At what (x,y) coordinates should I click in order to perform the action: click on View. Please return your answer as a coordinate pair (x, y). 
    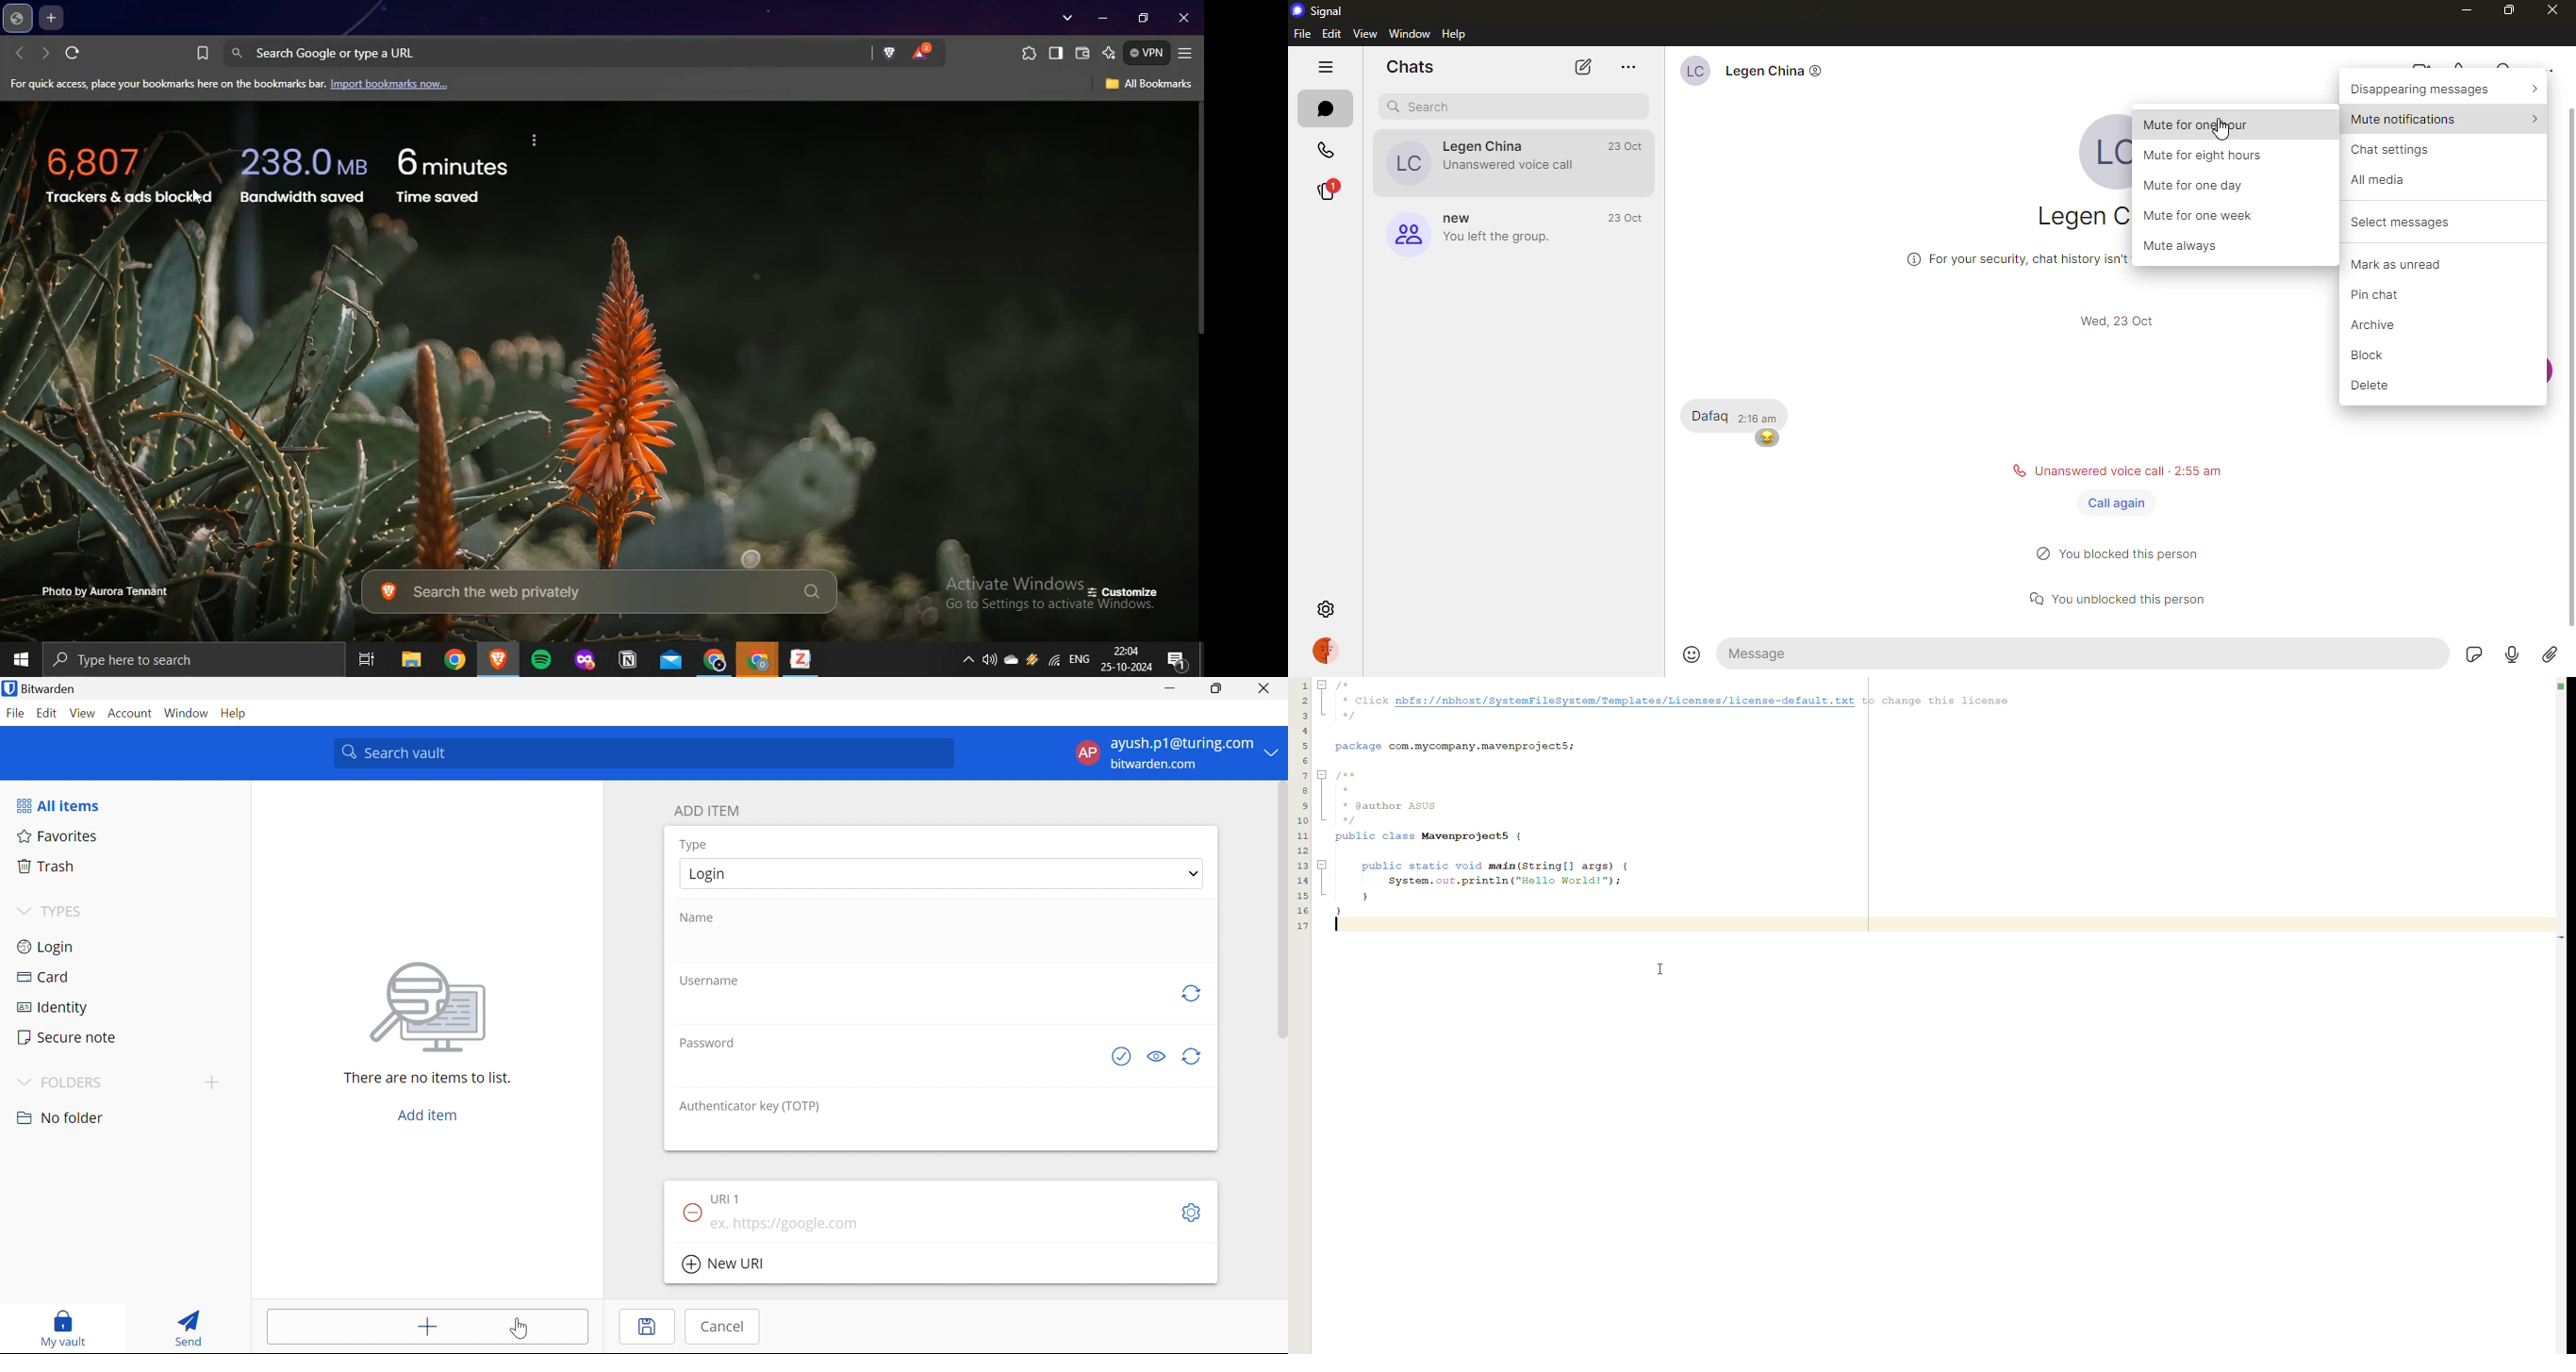
    Looking at the image, I should click on (85, 714).